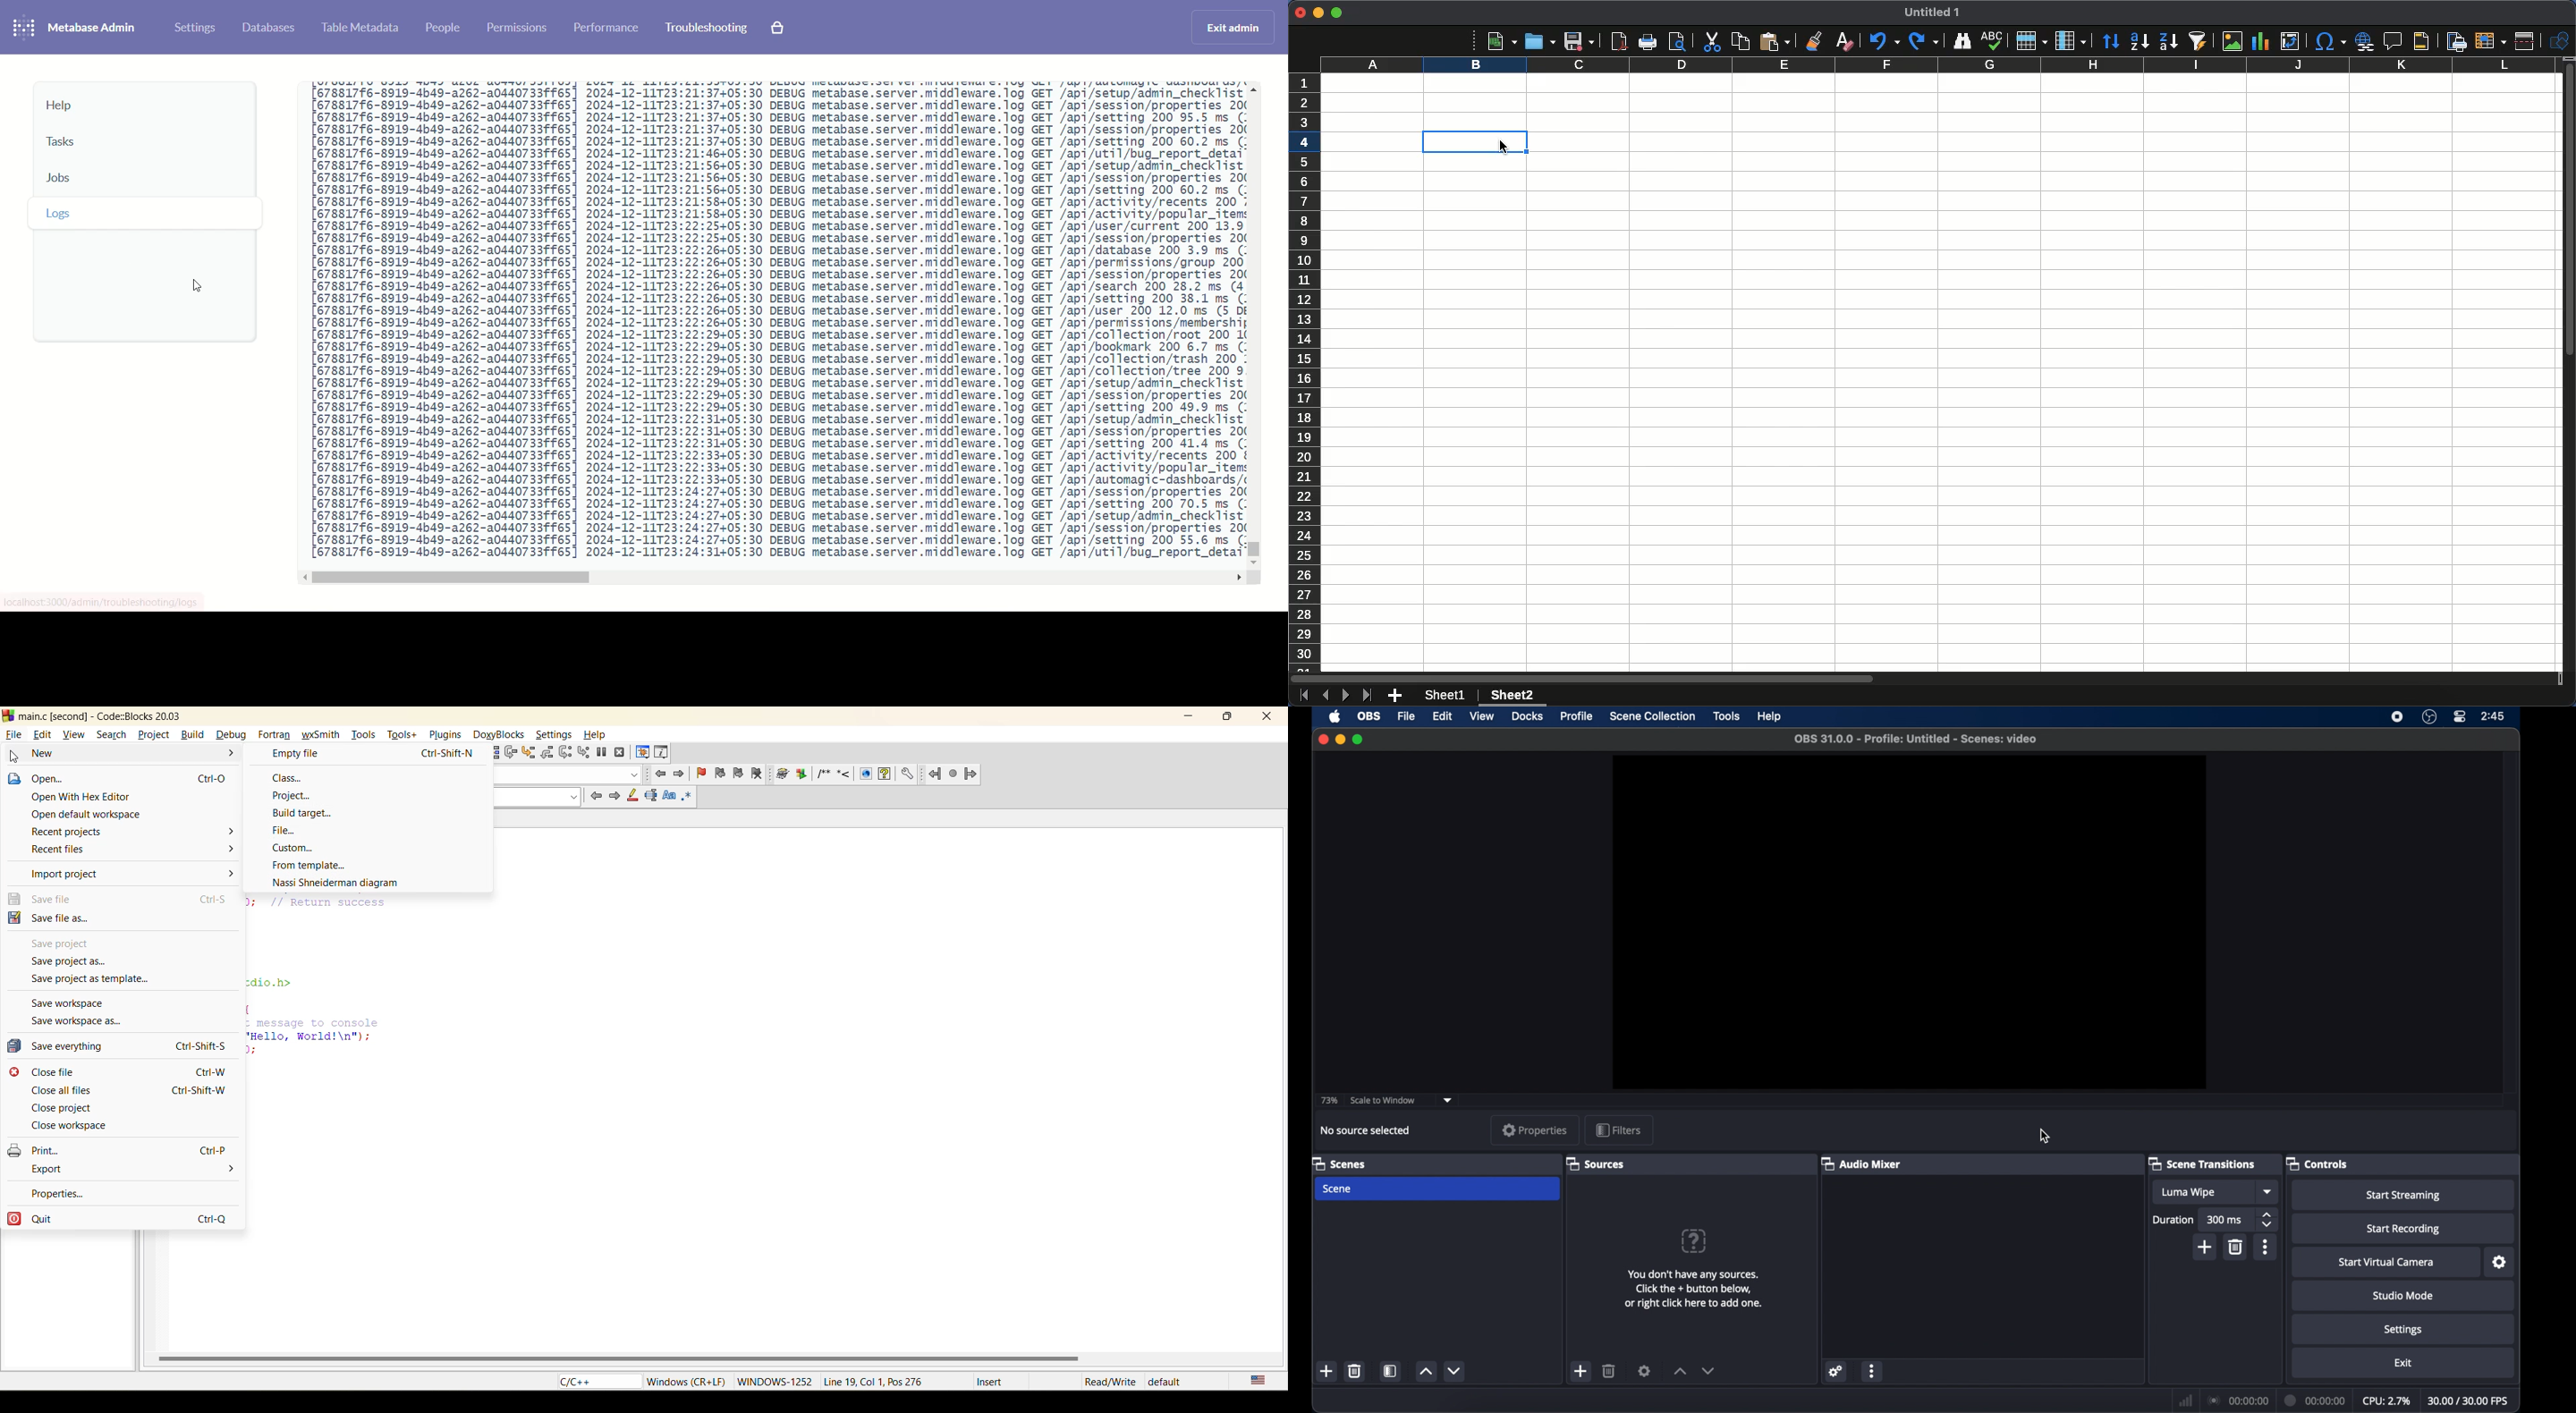 This screenshot has width=2576, height=1428. I want to click on Print, so click(1649, 42).